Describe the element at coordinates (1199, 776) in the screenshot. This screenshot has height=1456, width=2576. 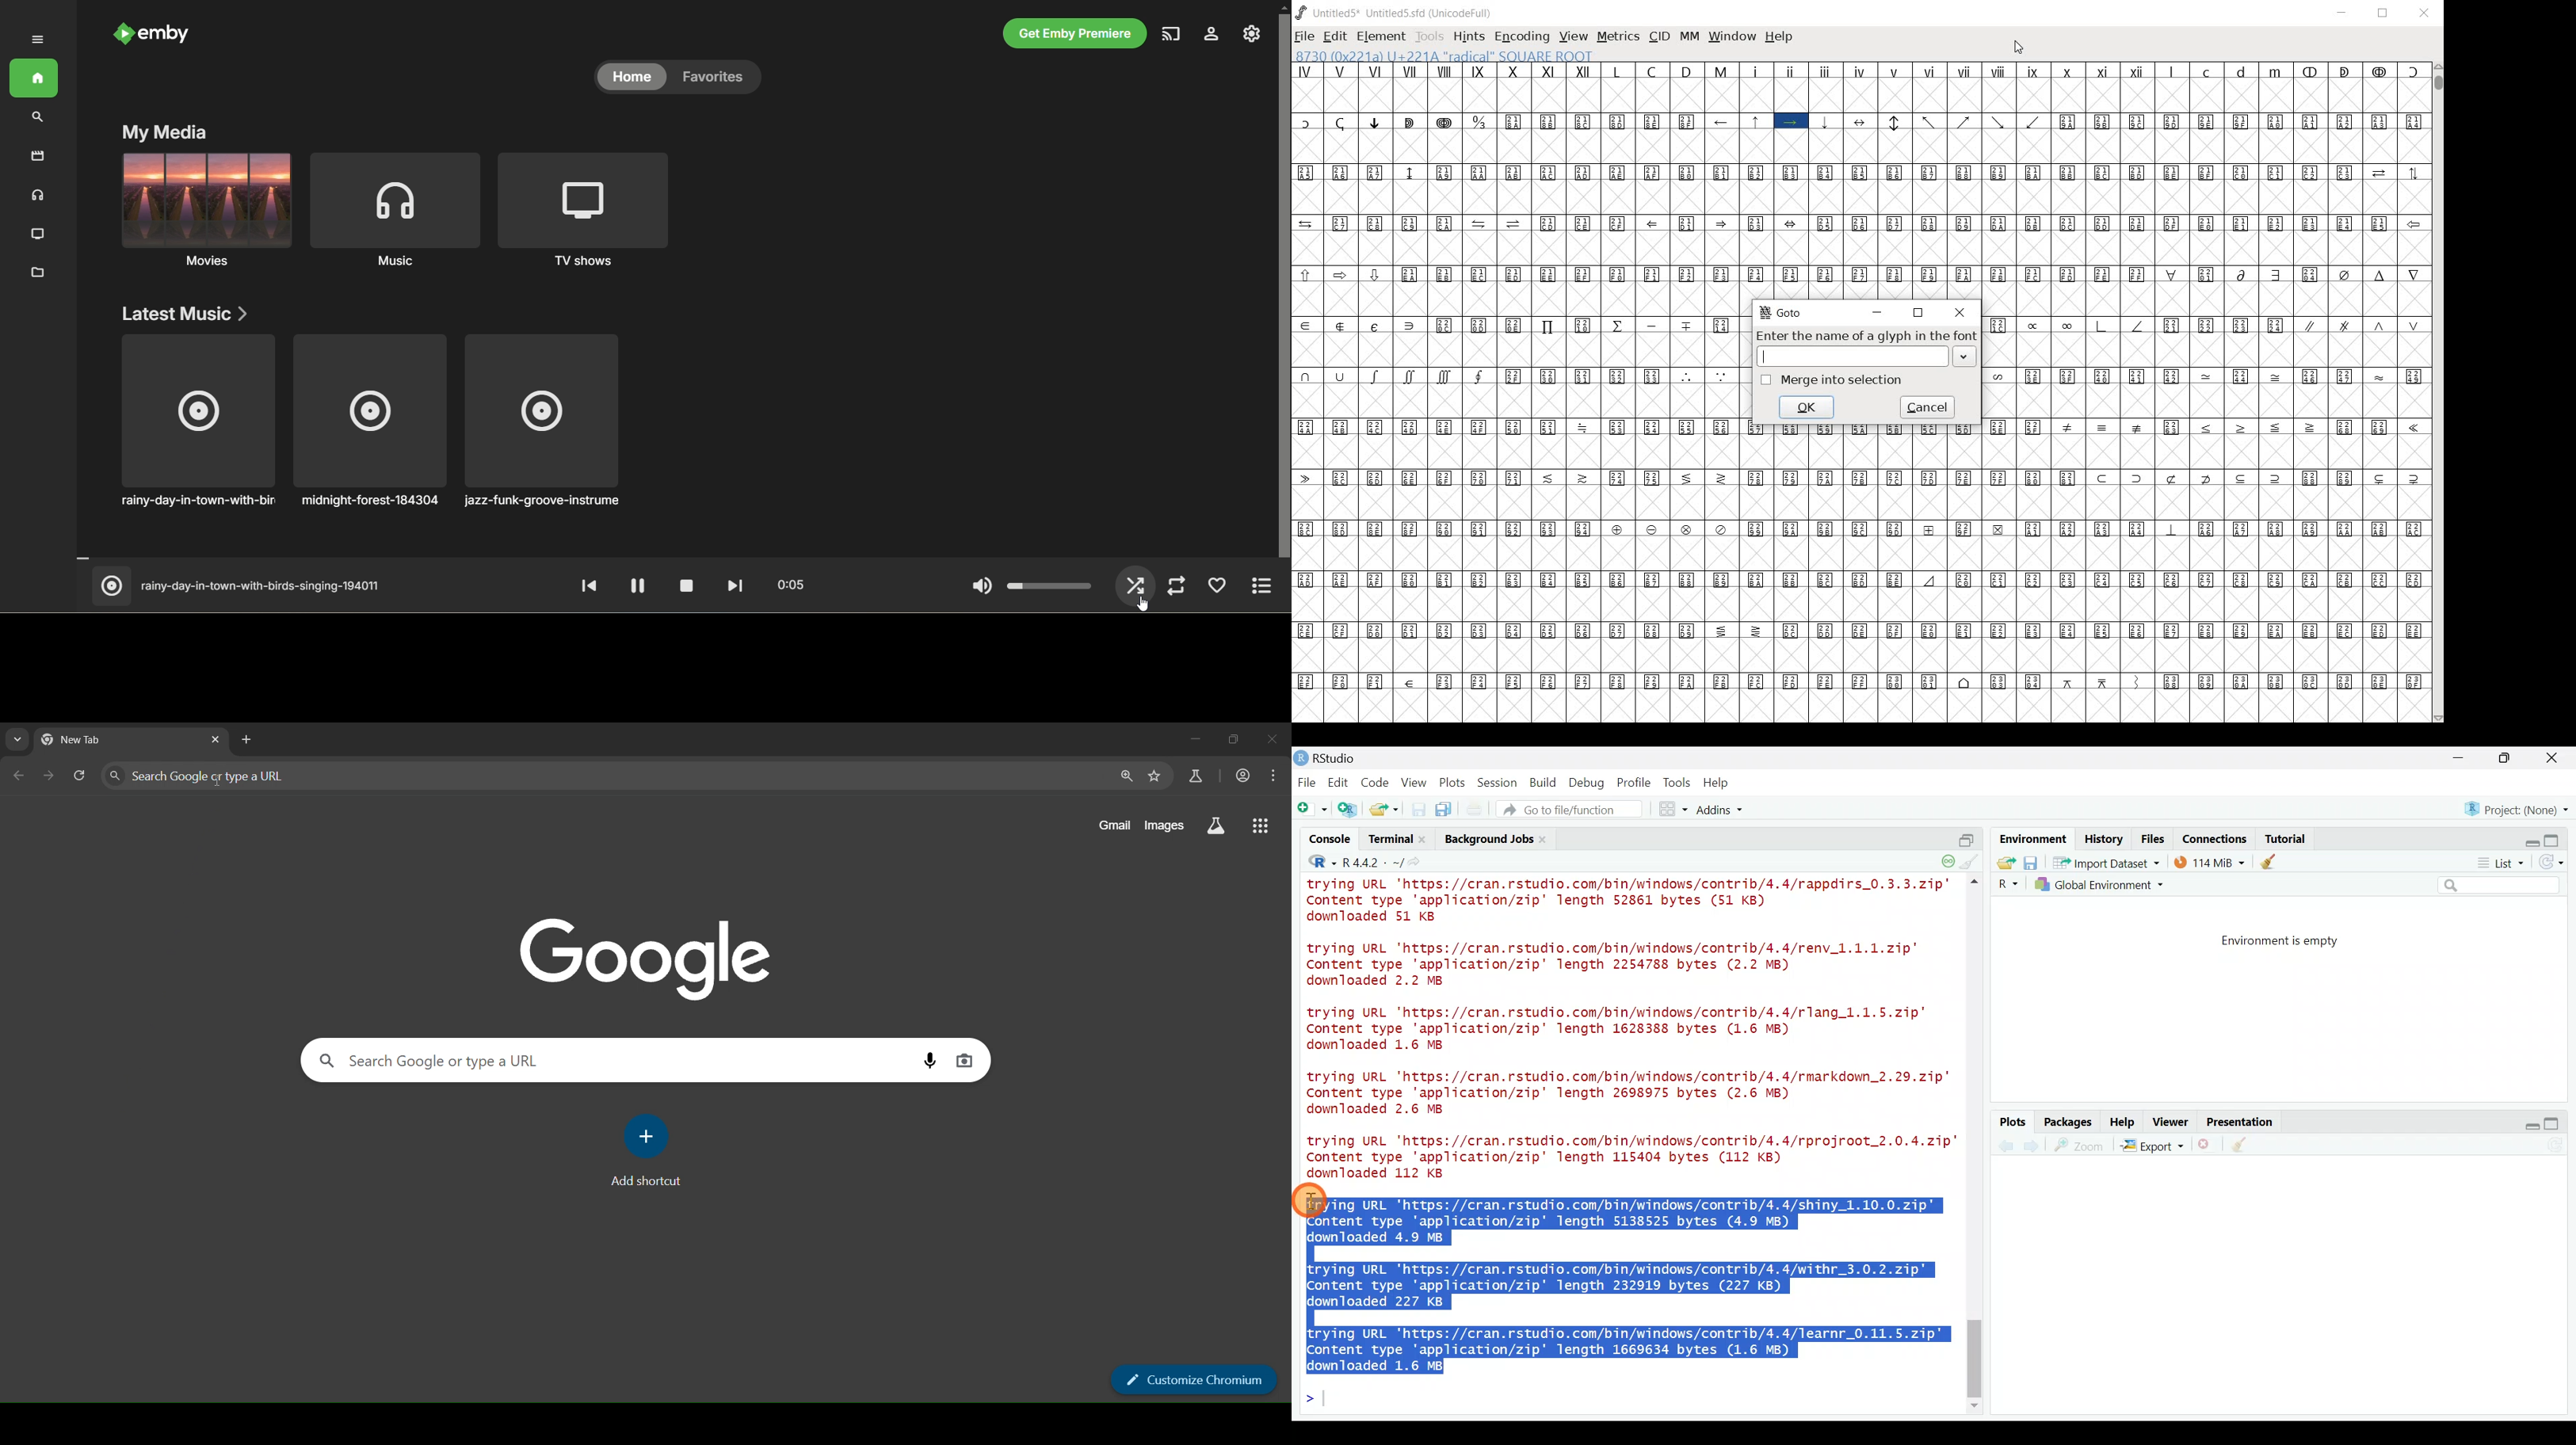
I see `search labs` at that location.